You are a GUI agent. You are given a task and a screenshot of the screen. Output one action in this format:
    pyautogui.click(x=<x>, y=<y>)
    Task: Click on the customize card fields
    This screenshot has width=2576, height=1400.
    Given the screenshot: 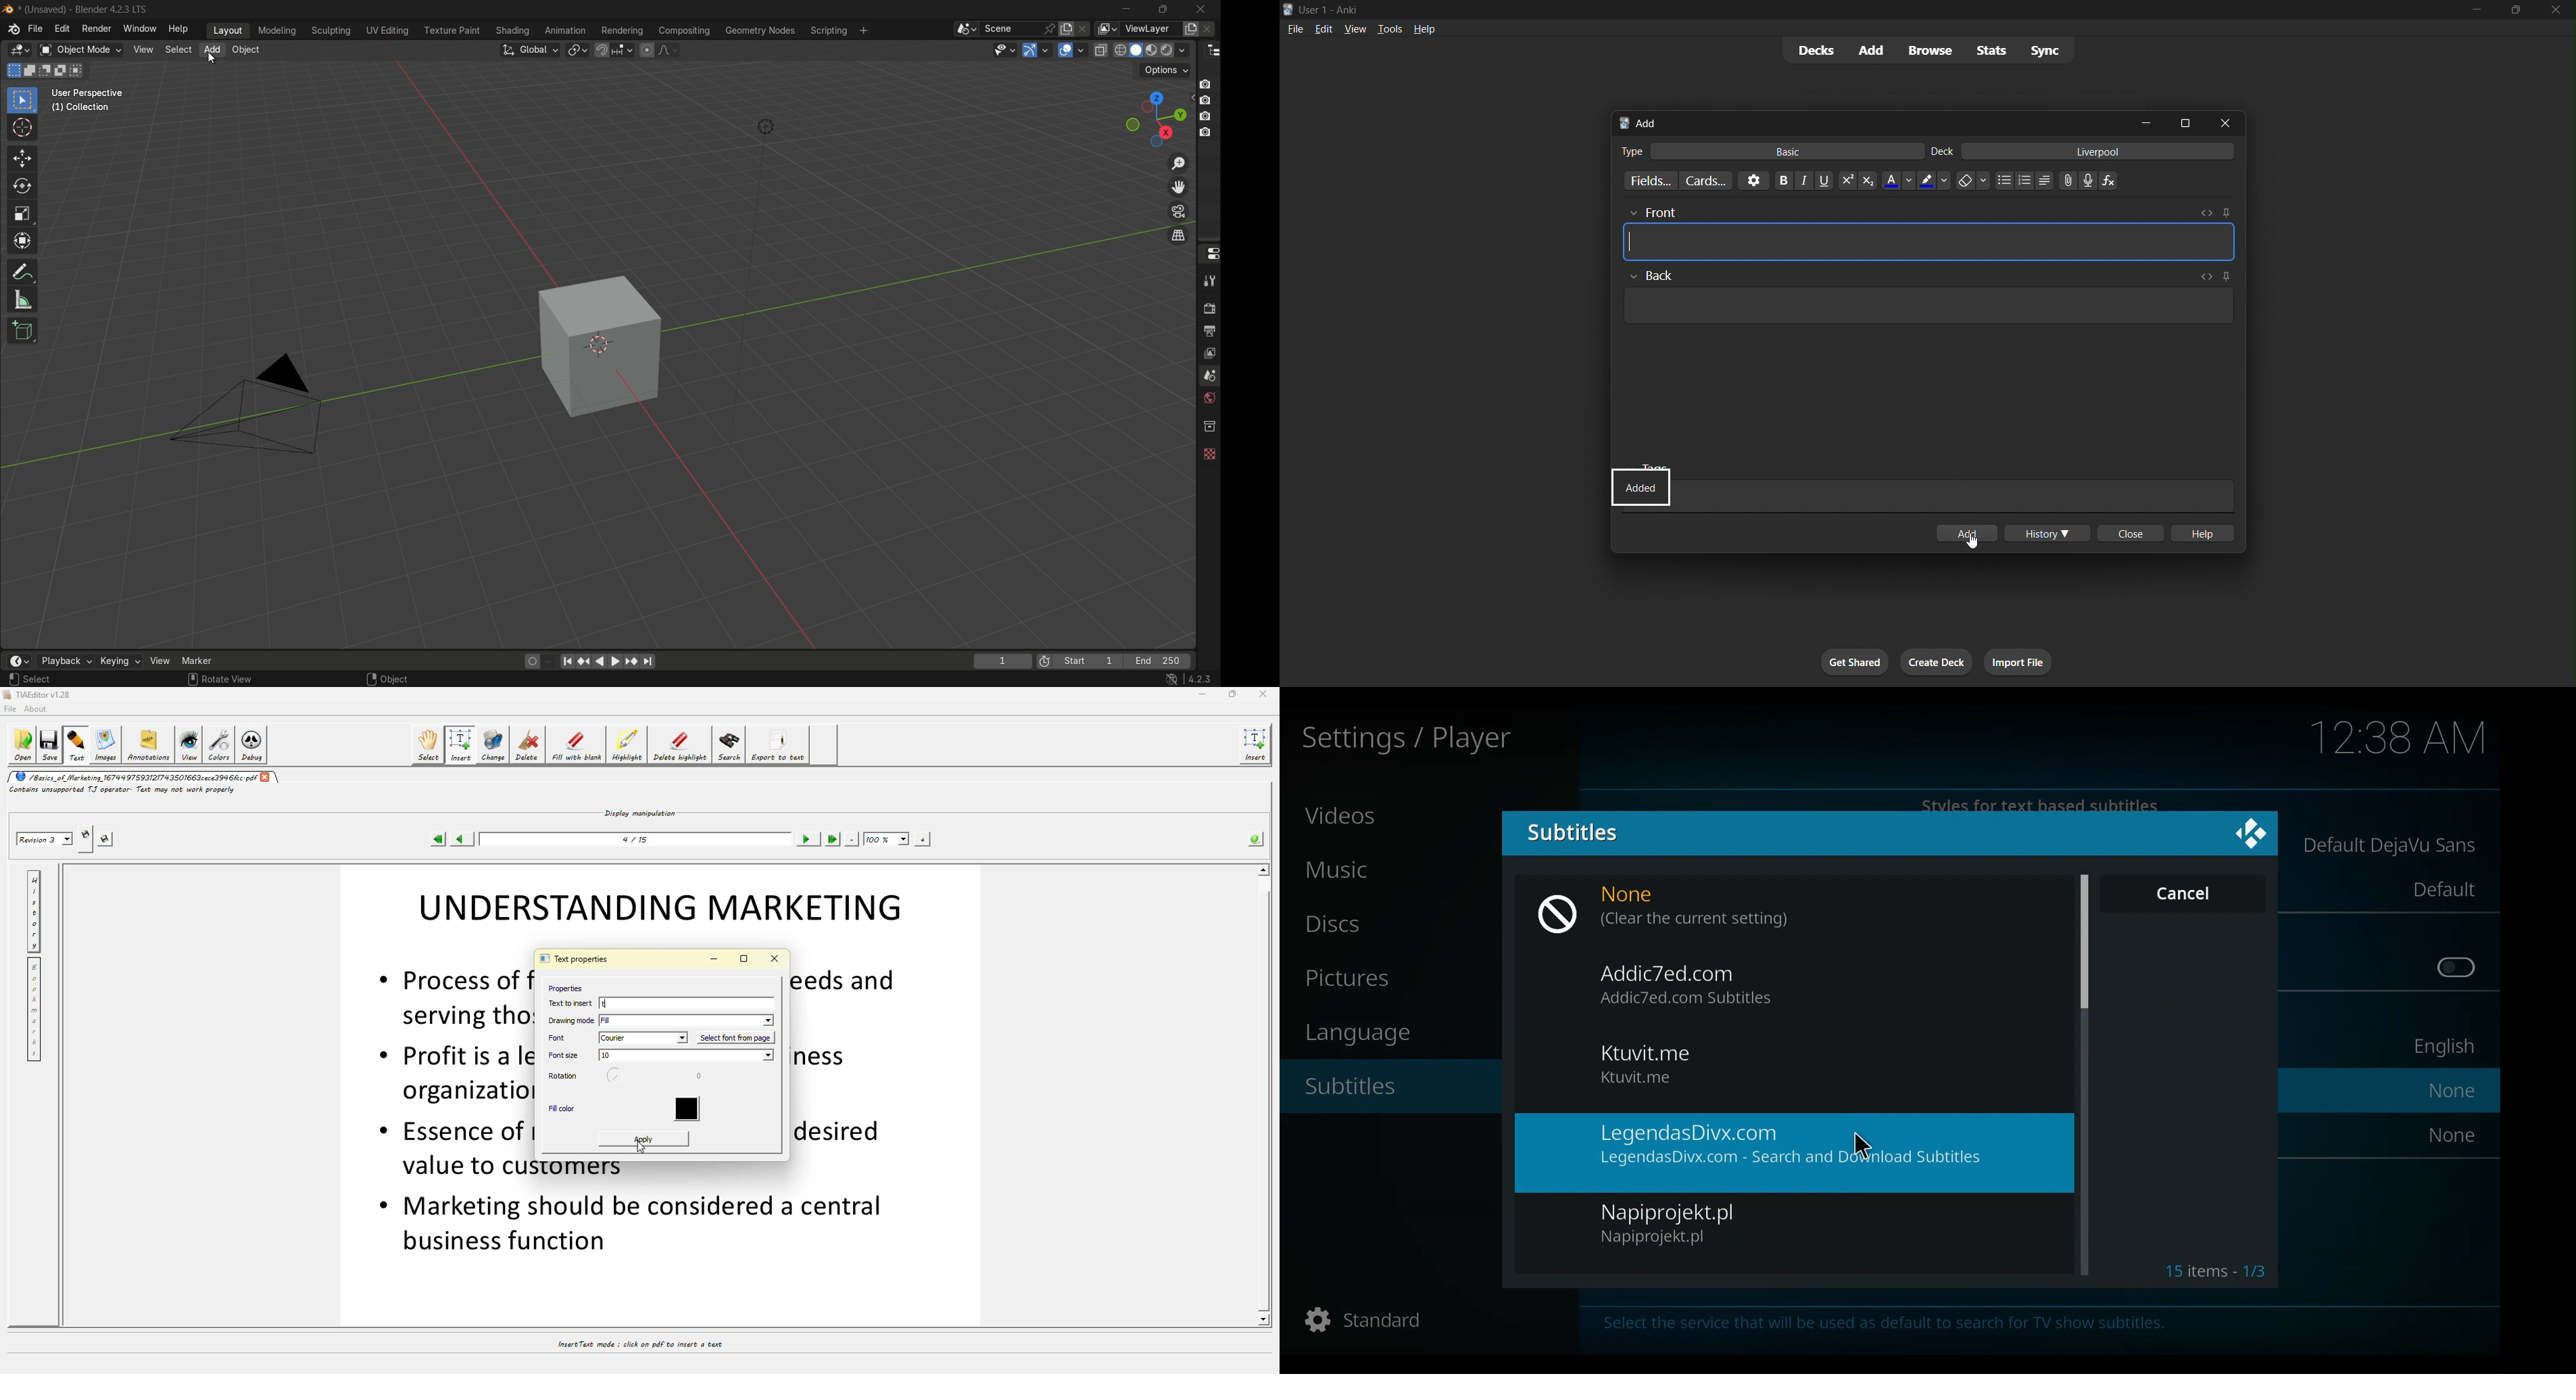 What is the action you would take?
    pyautogui.click(x=1648, y=181)
    